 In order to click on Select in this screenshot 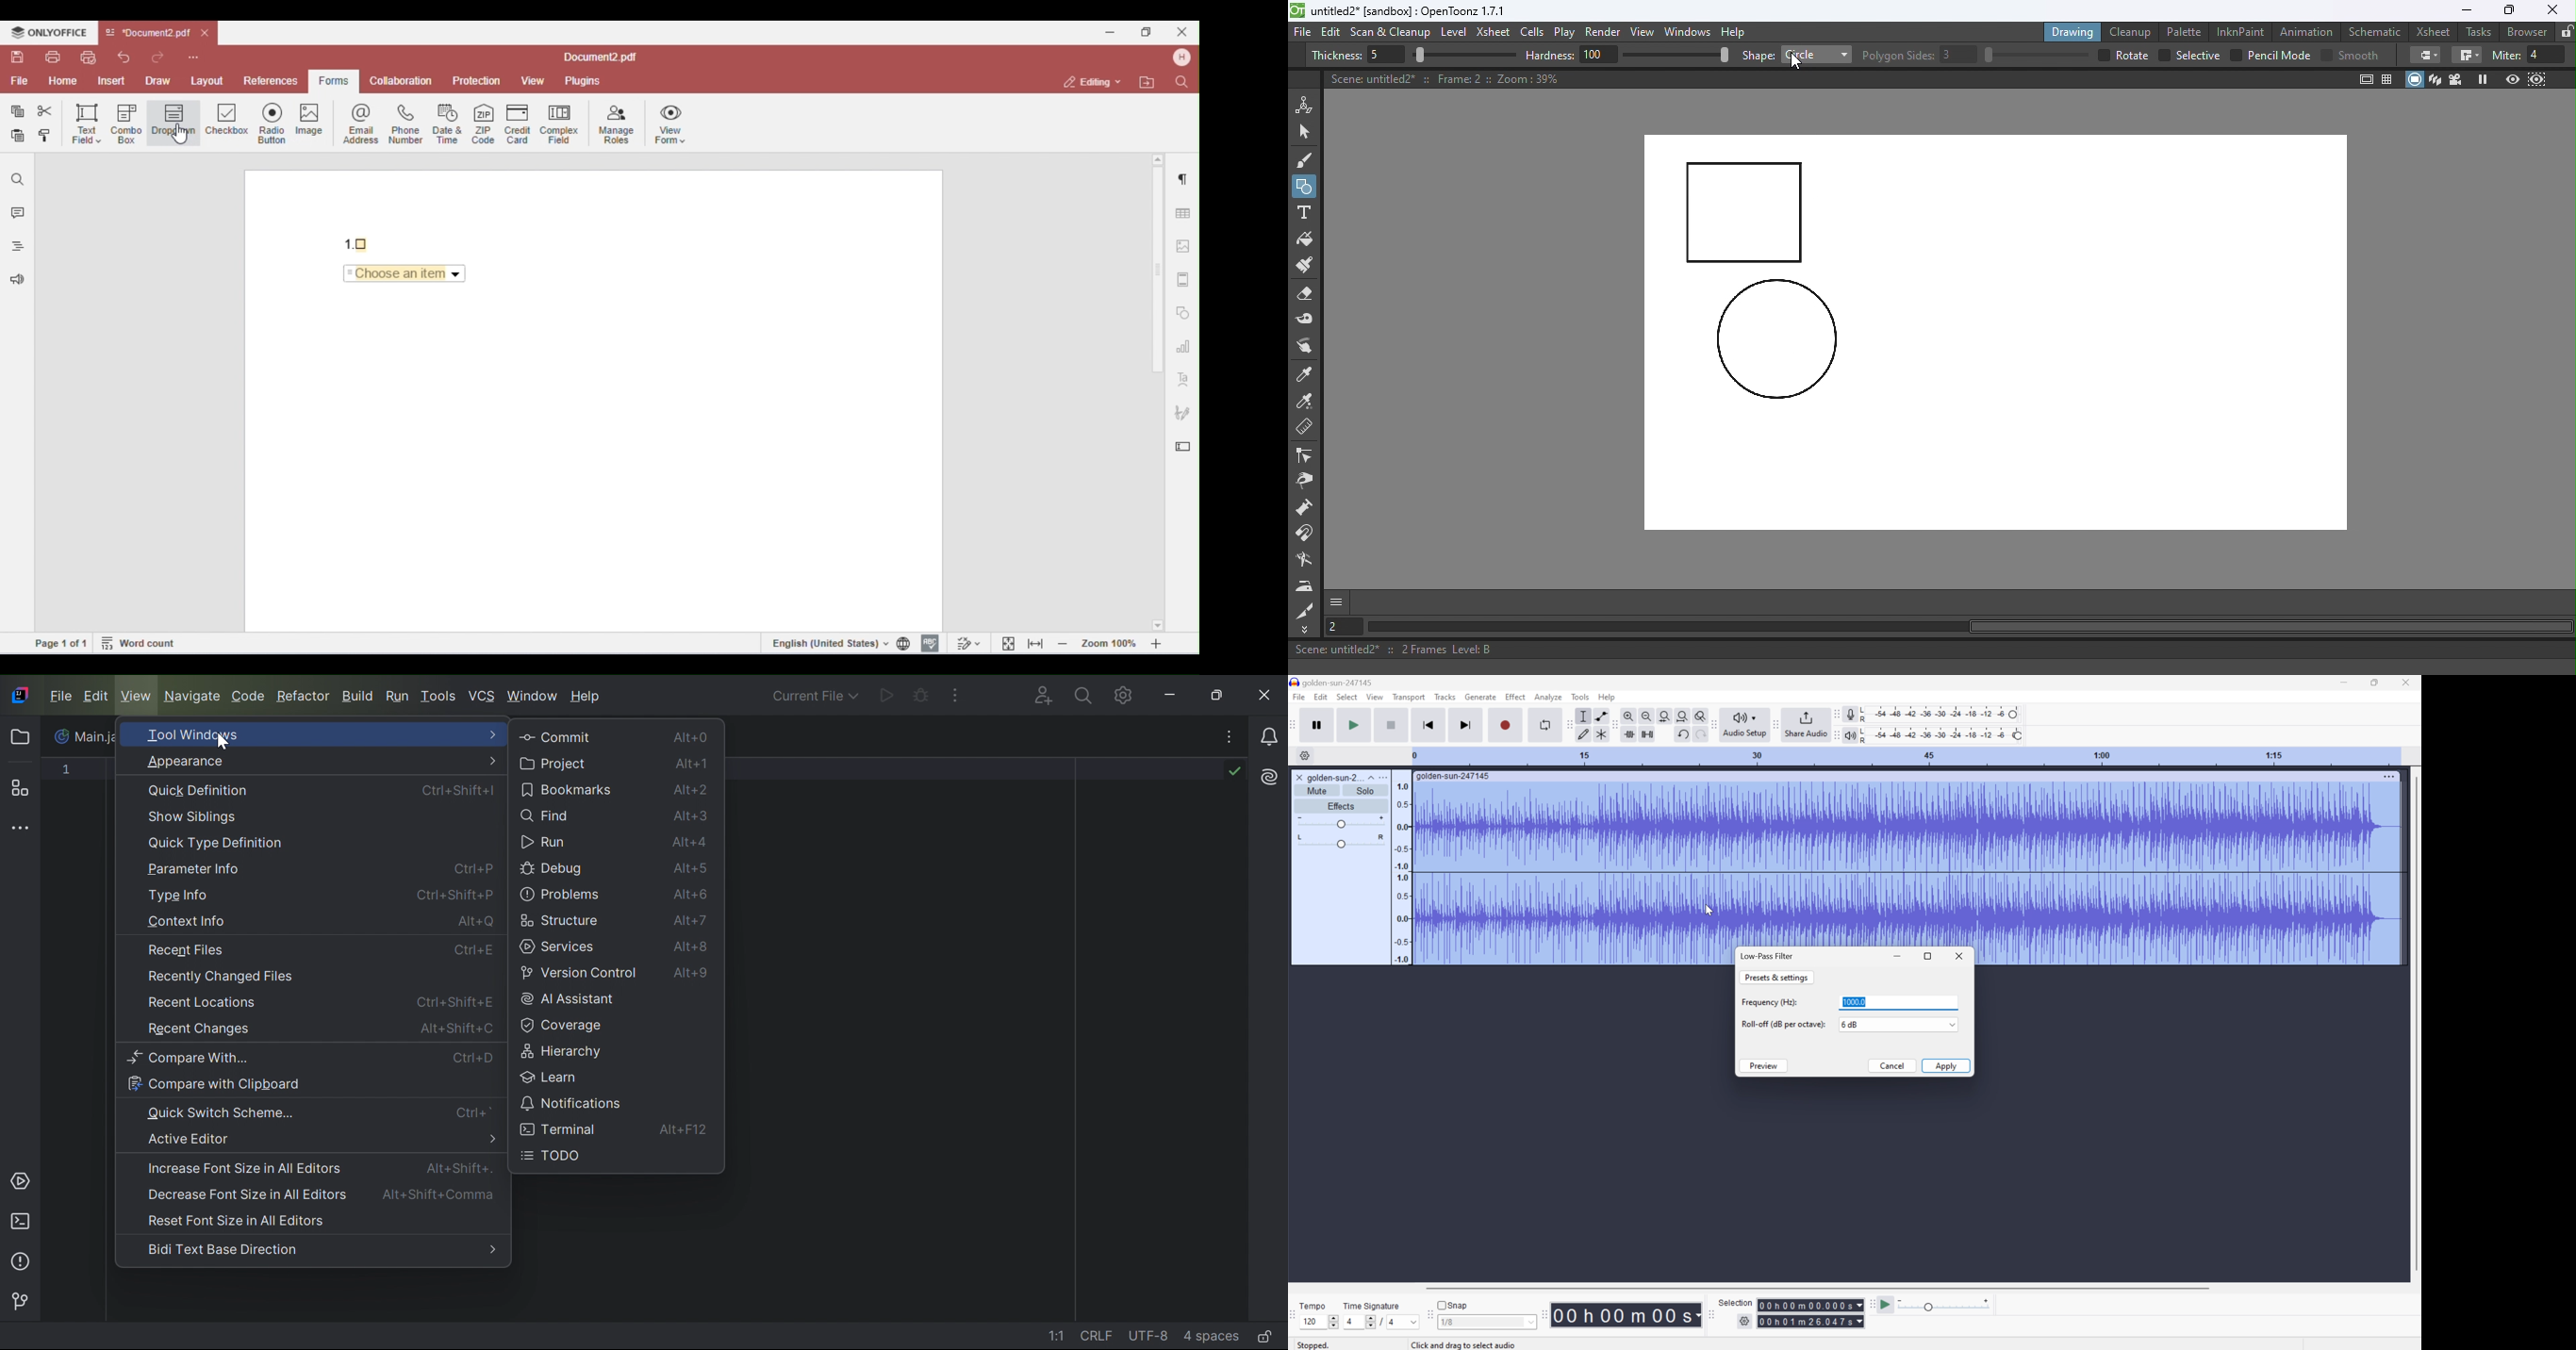, I will do `click(1346, 697)`.